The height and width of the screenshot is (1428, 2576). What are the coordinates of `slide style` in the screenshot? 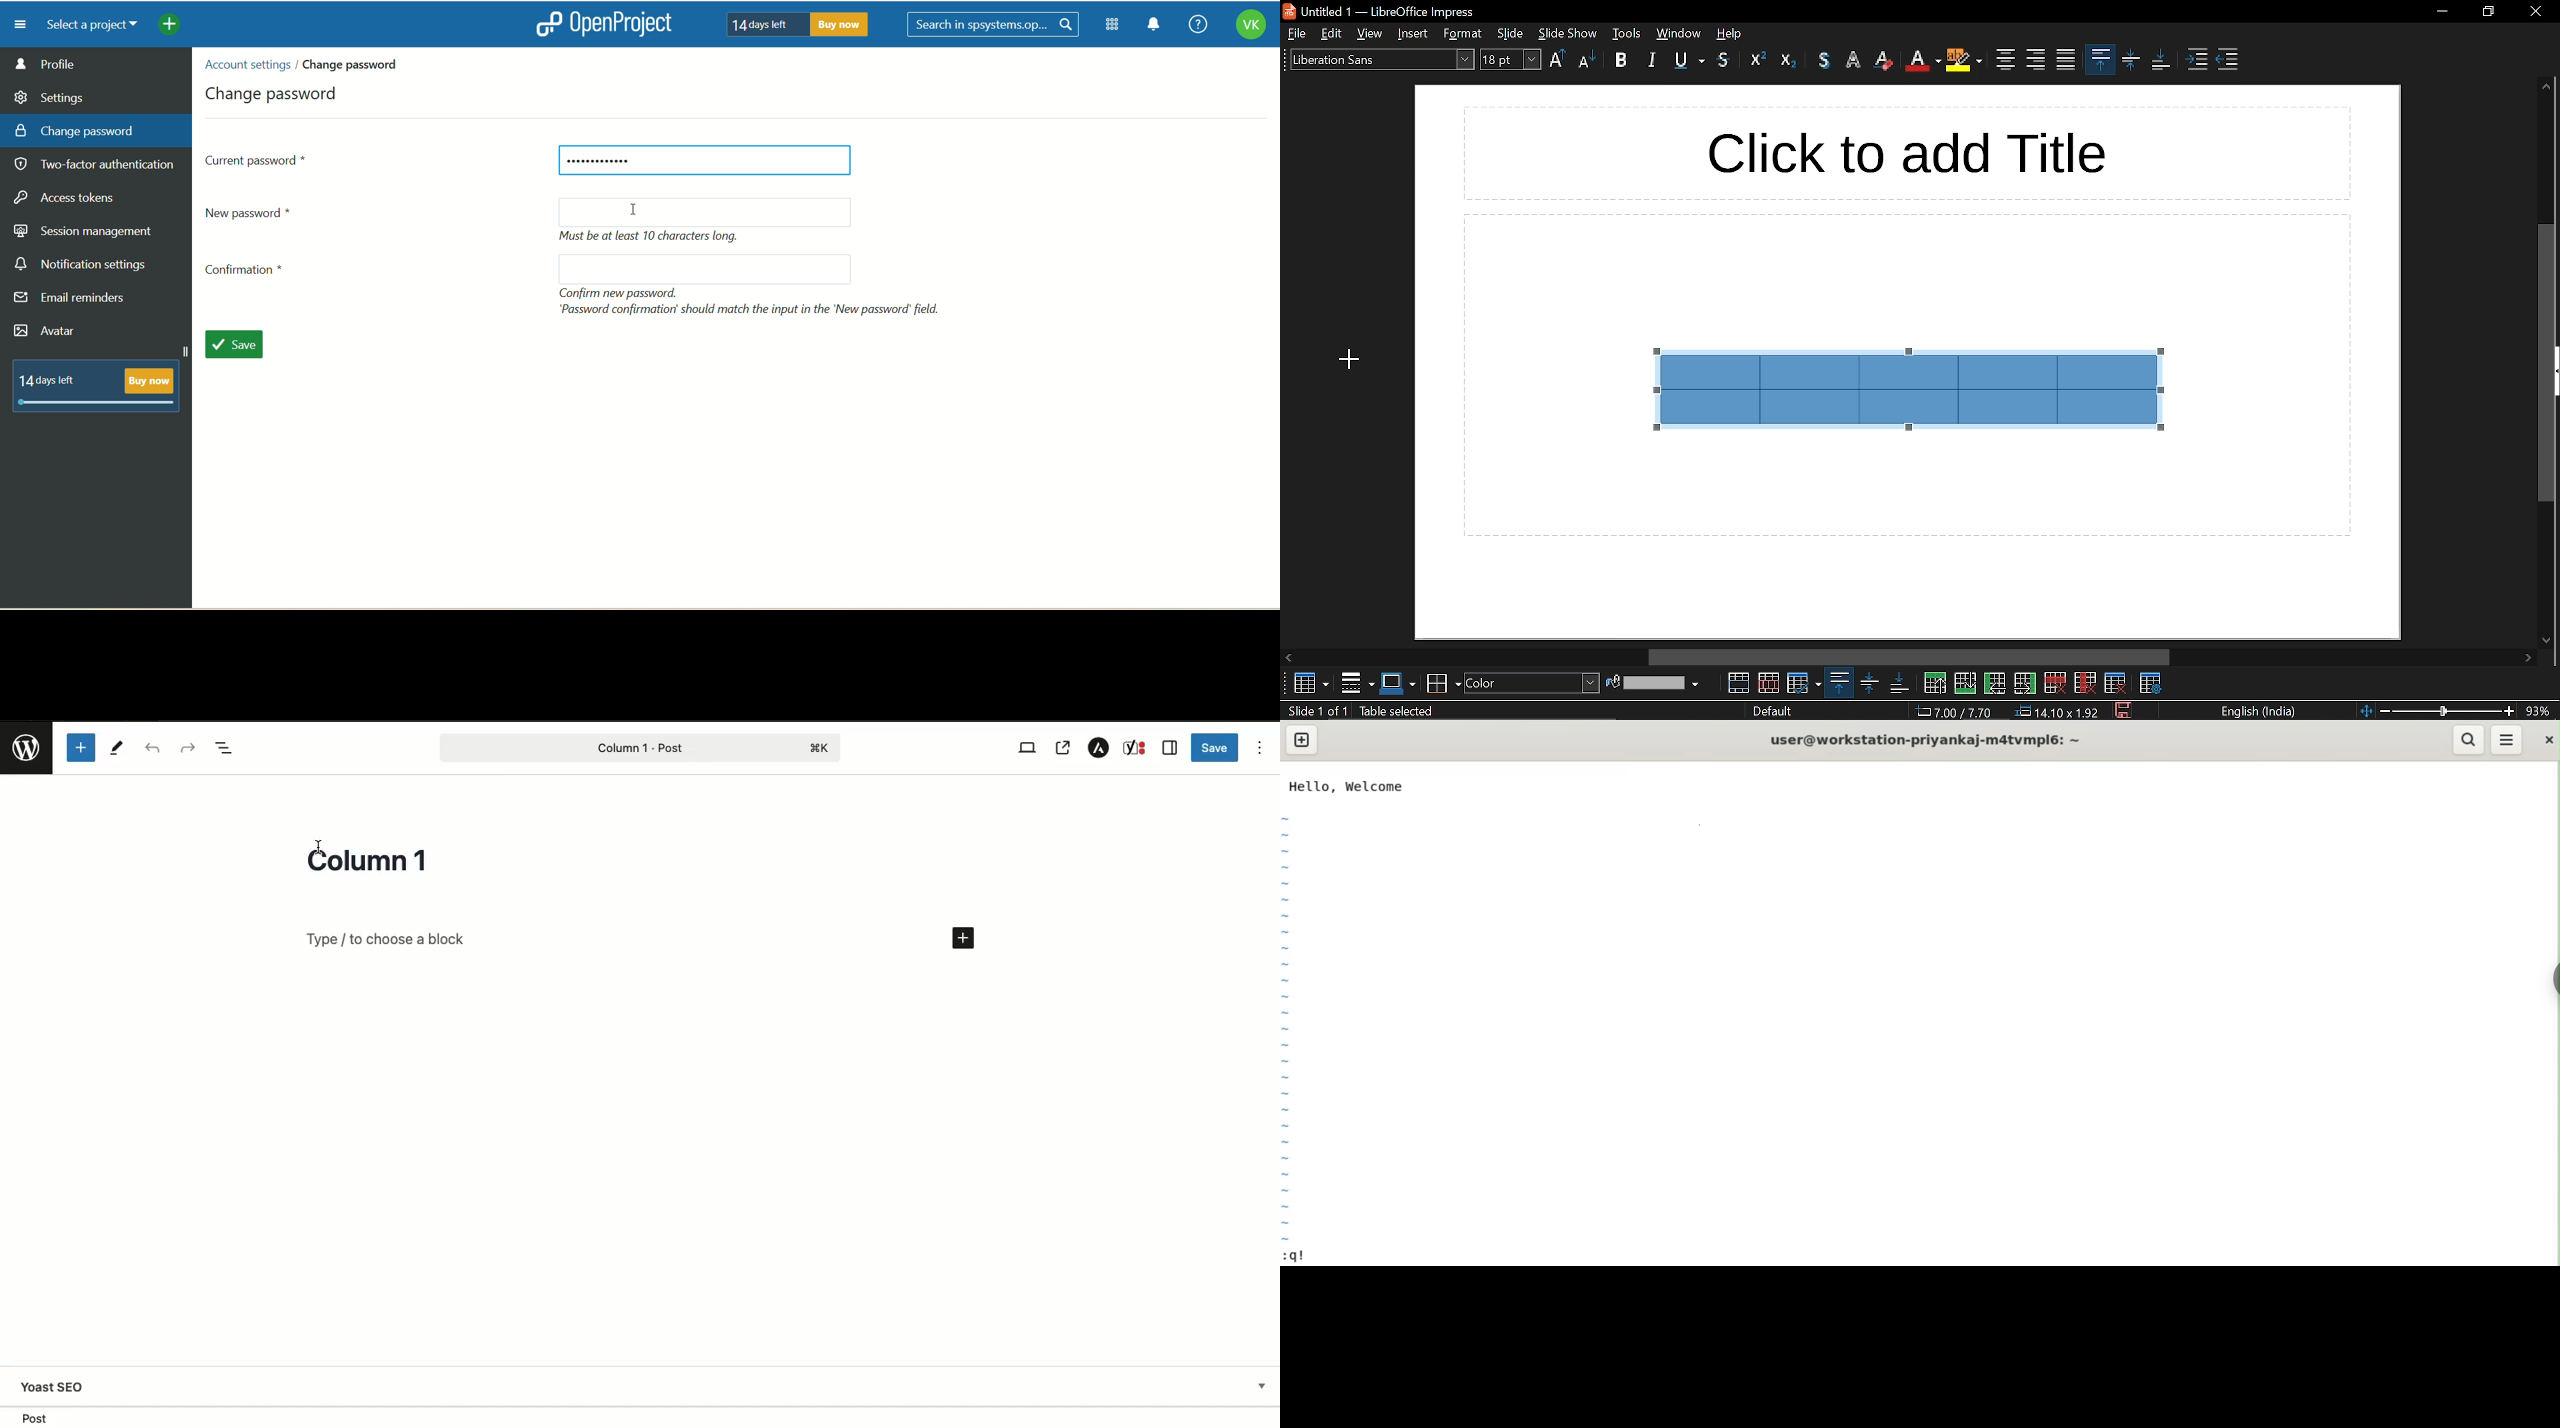 It's located at (1774, 711).